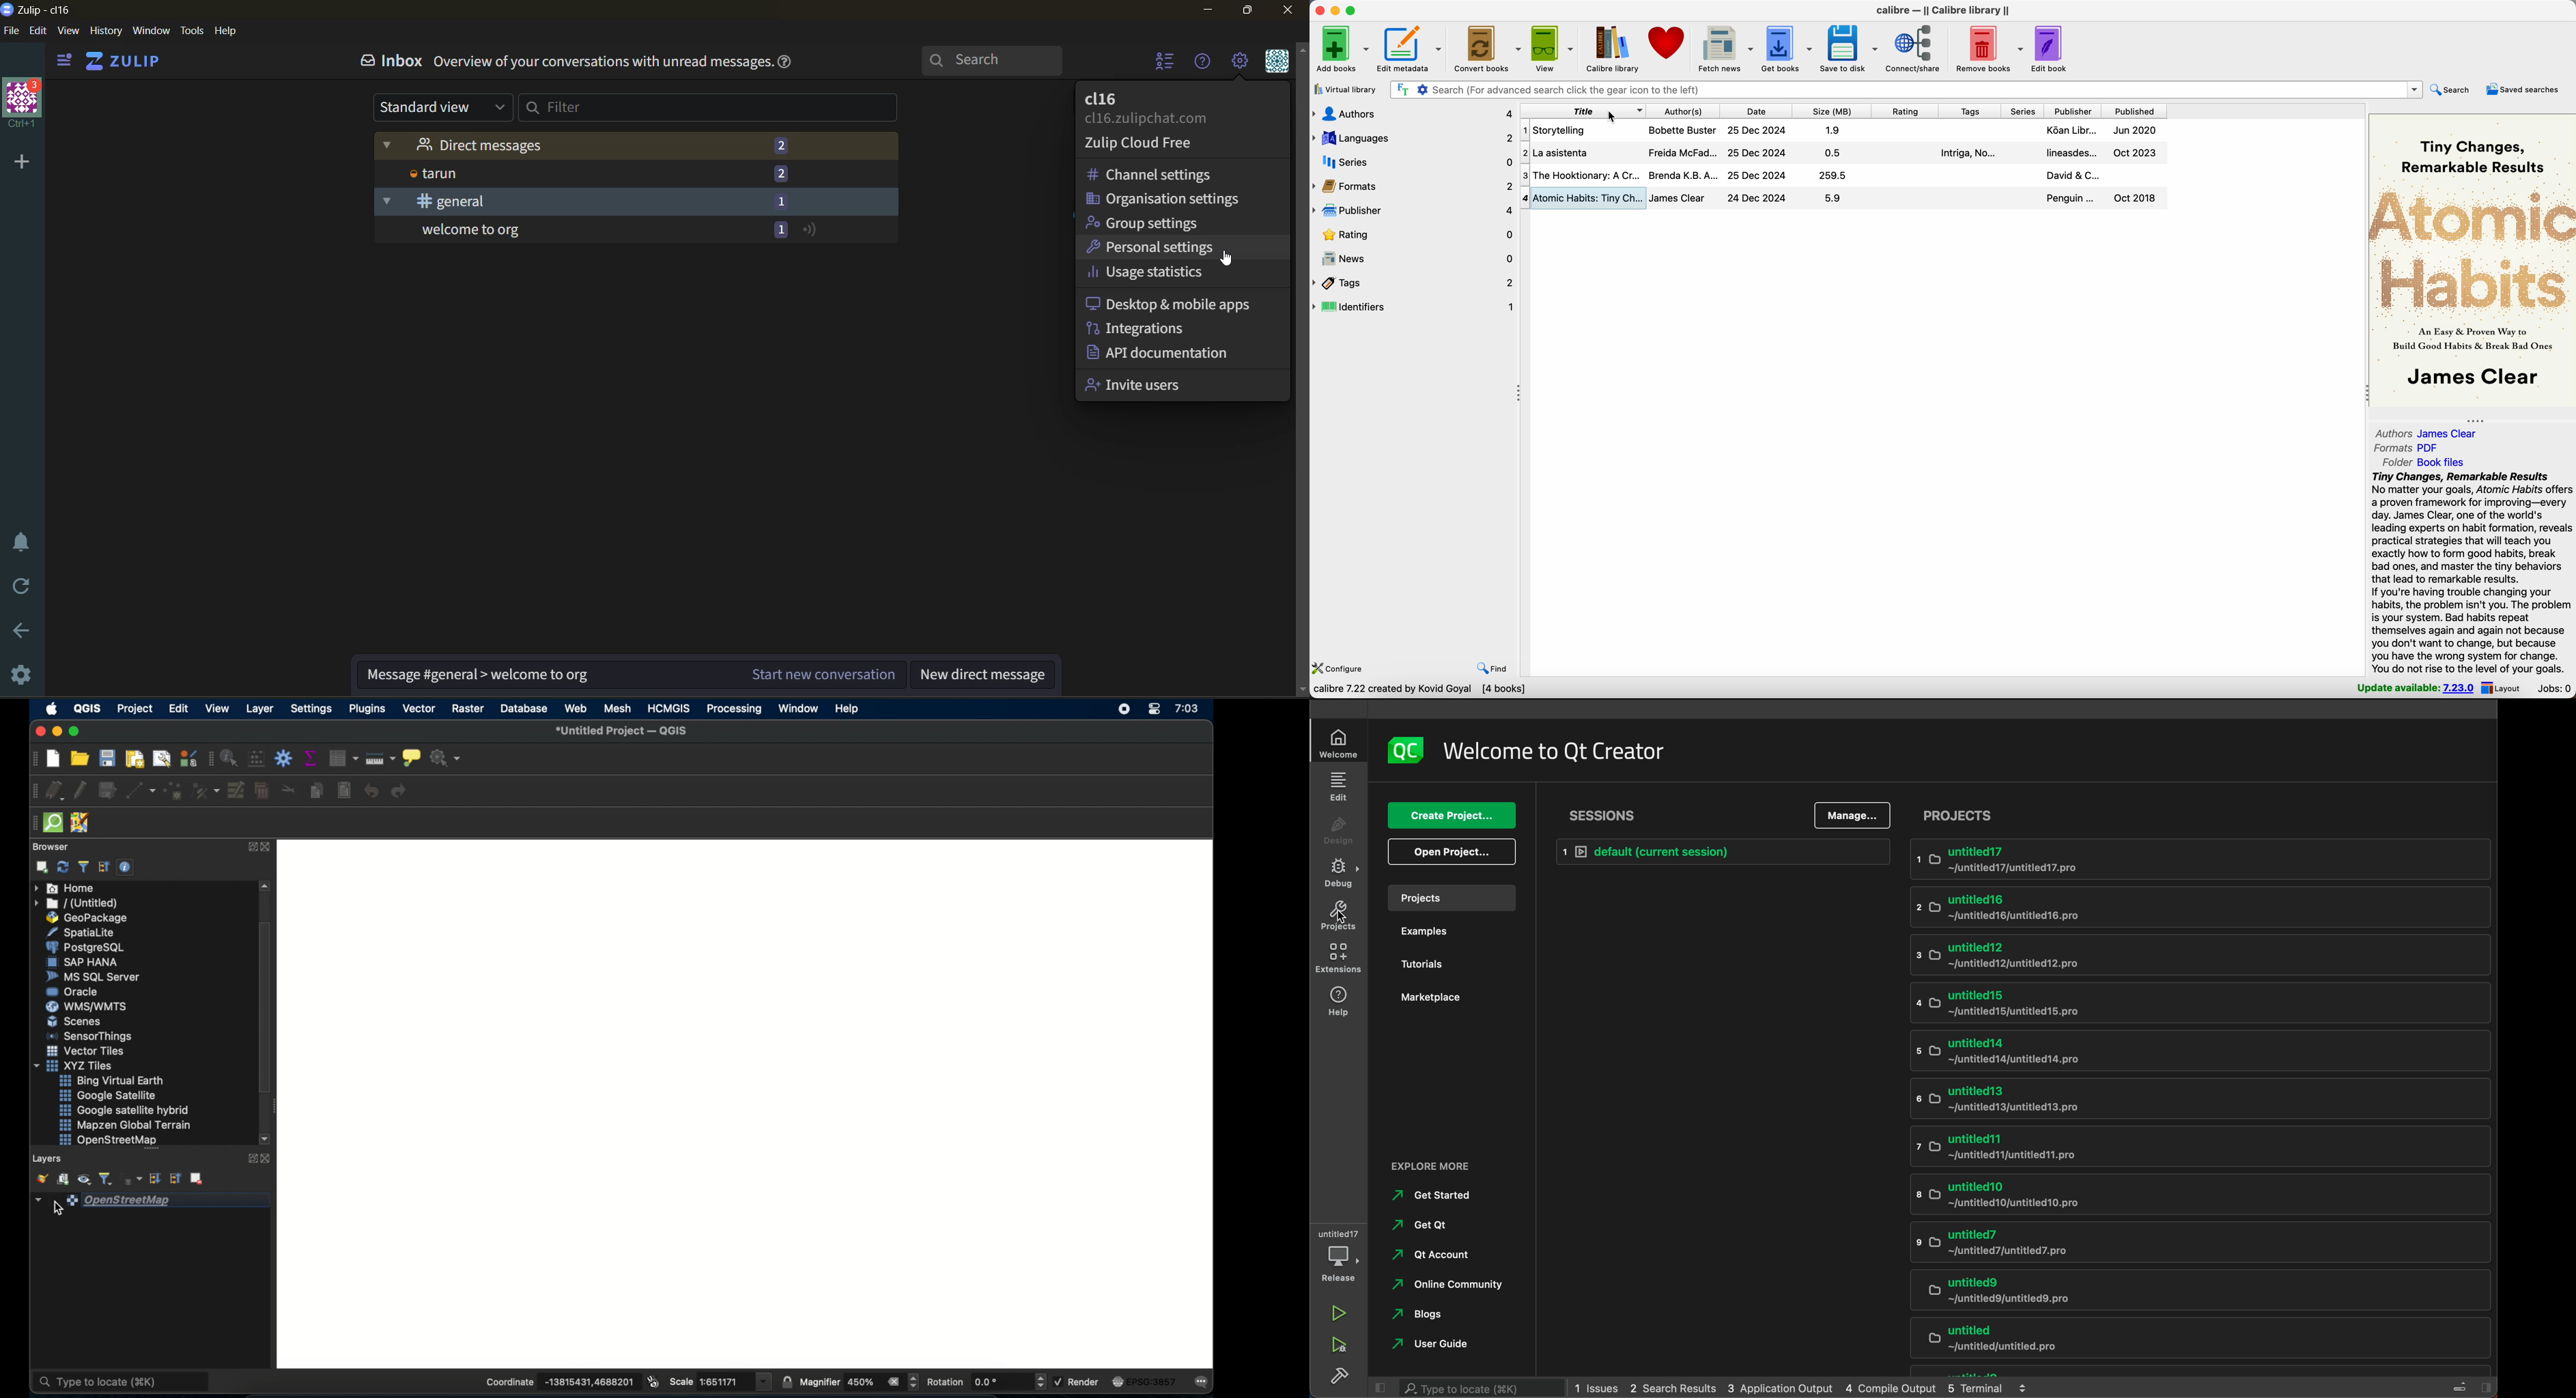  Describe the element at coordinates (84, 1180) in the screenshot. I see `manage map theme` at that location.